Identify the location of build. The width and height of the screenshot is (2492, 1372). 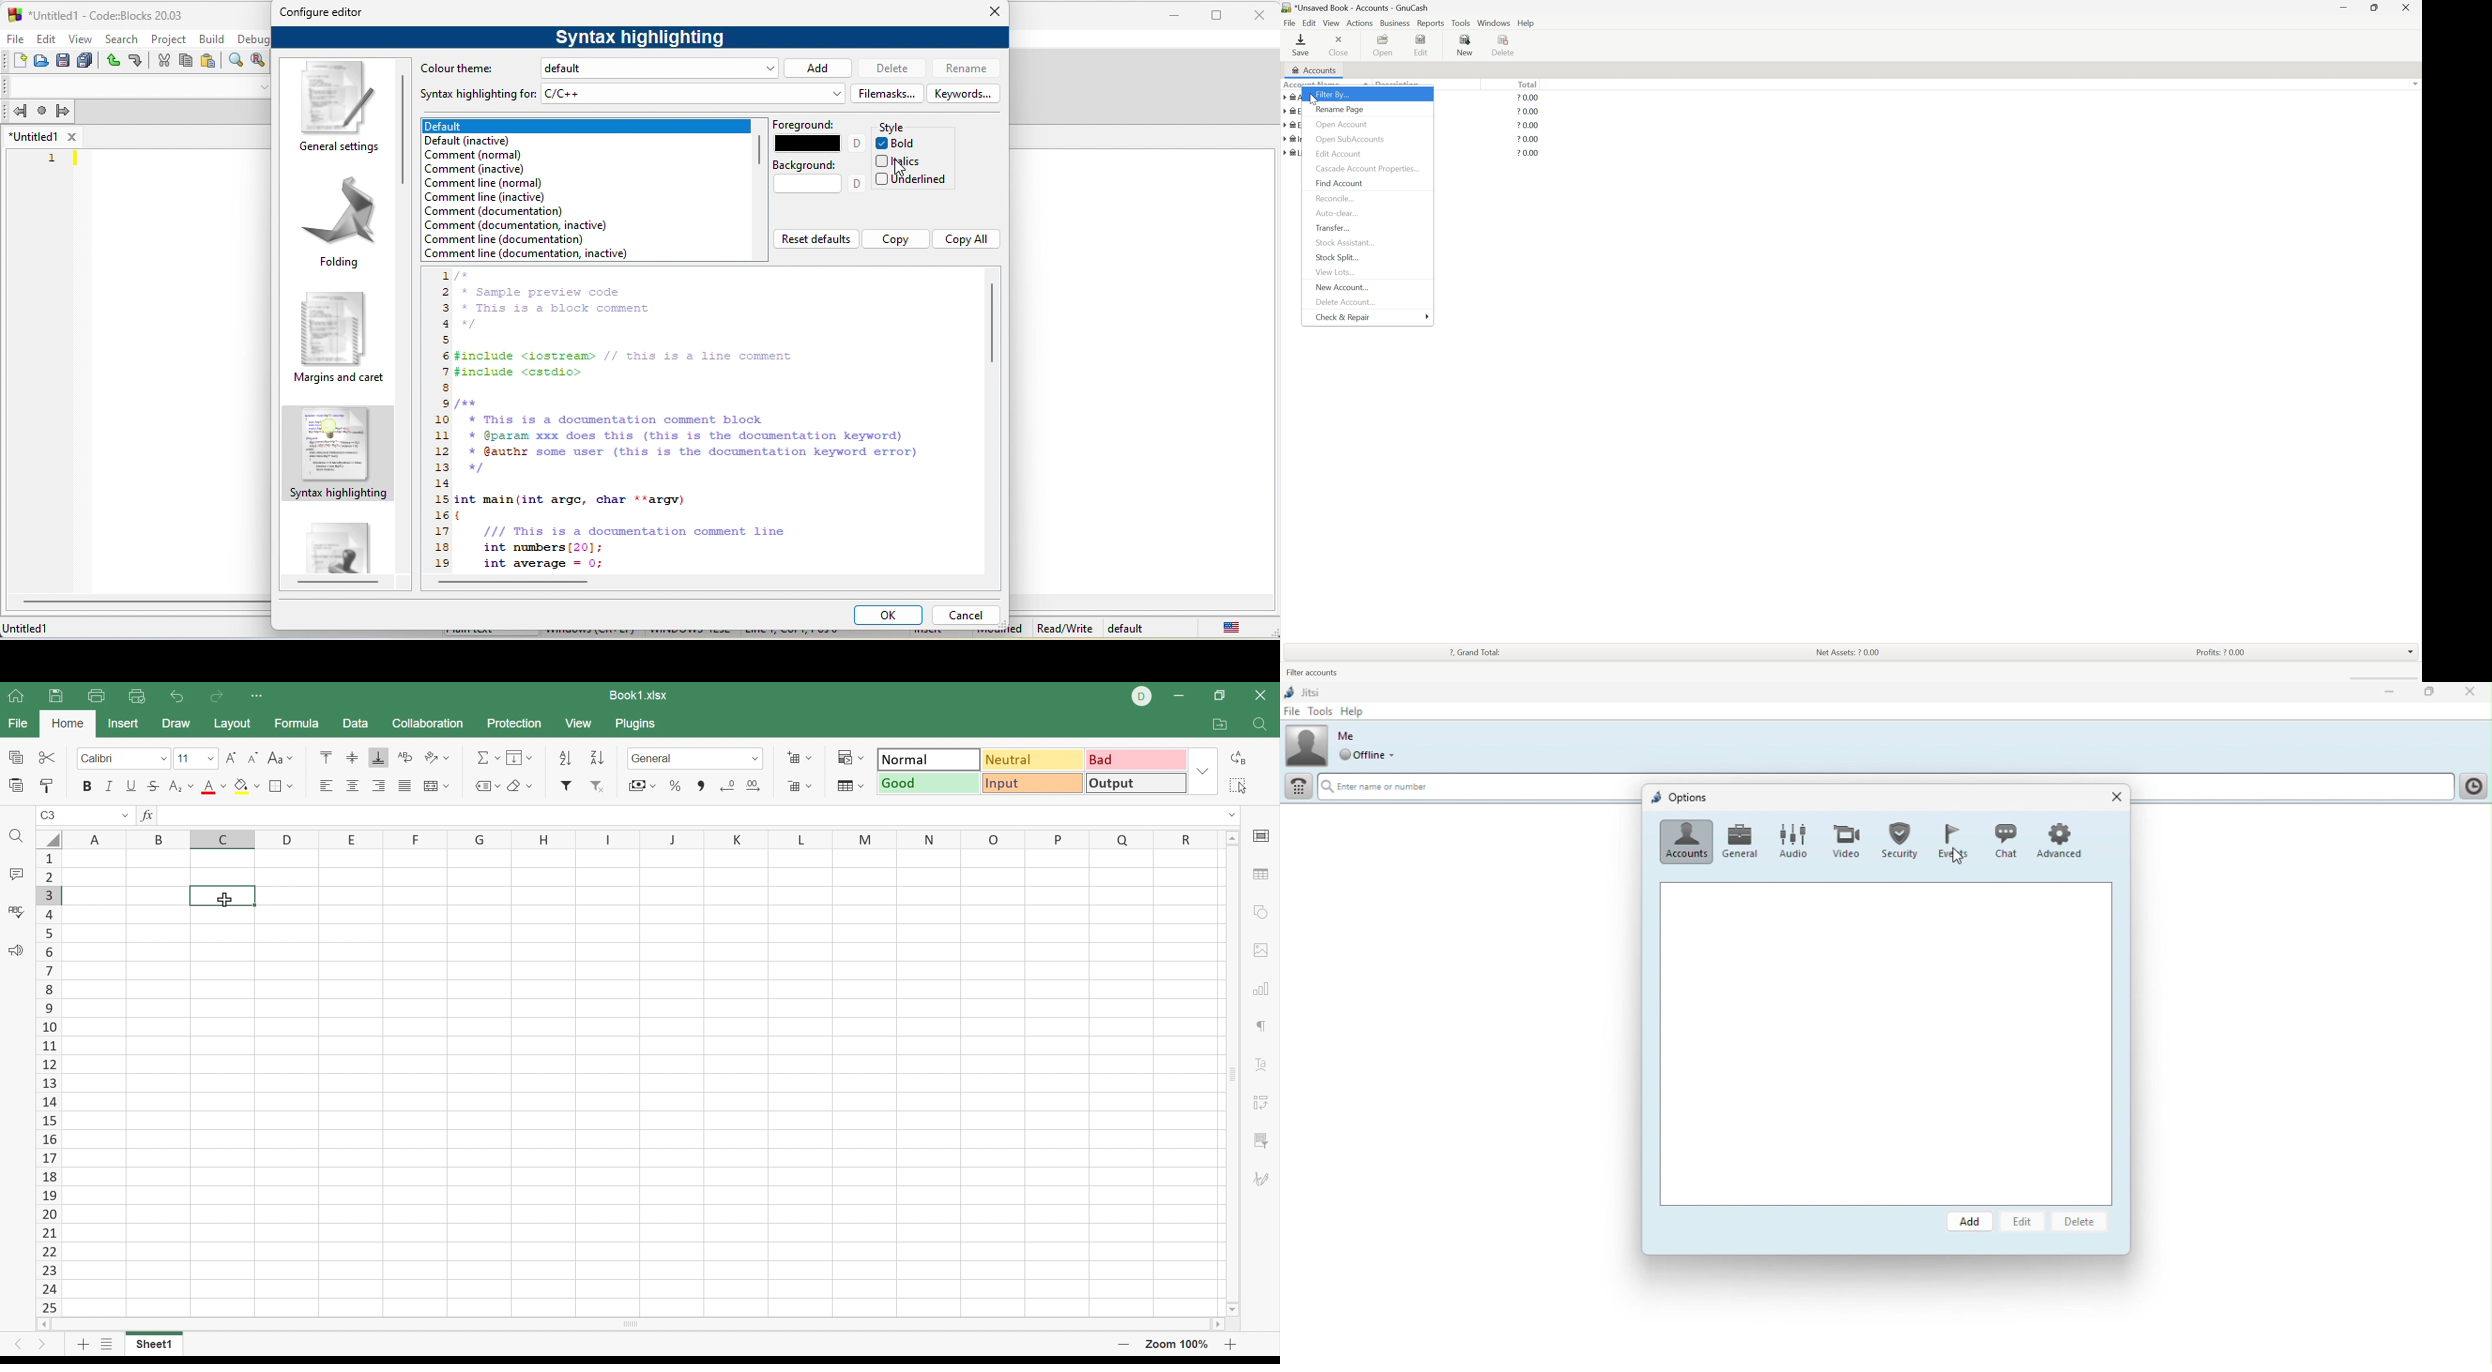
(212, 39).